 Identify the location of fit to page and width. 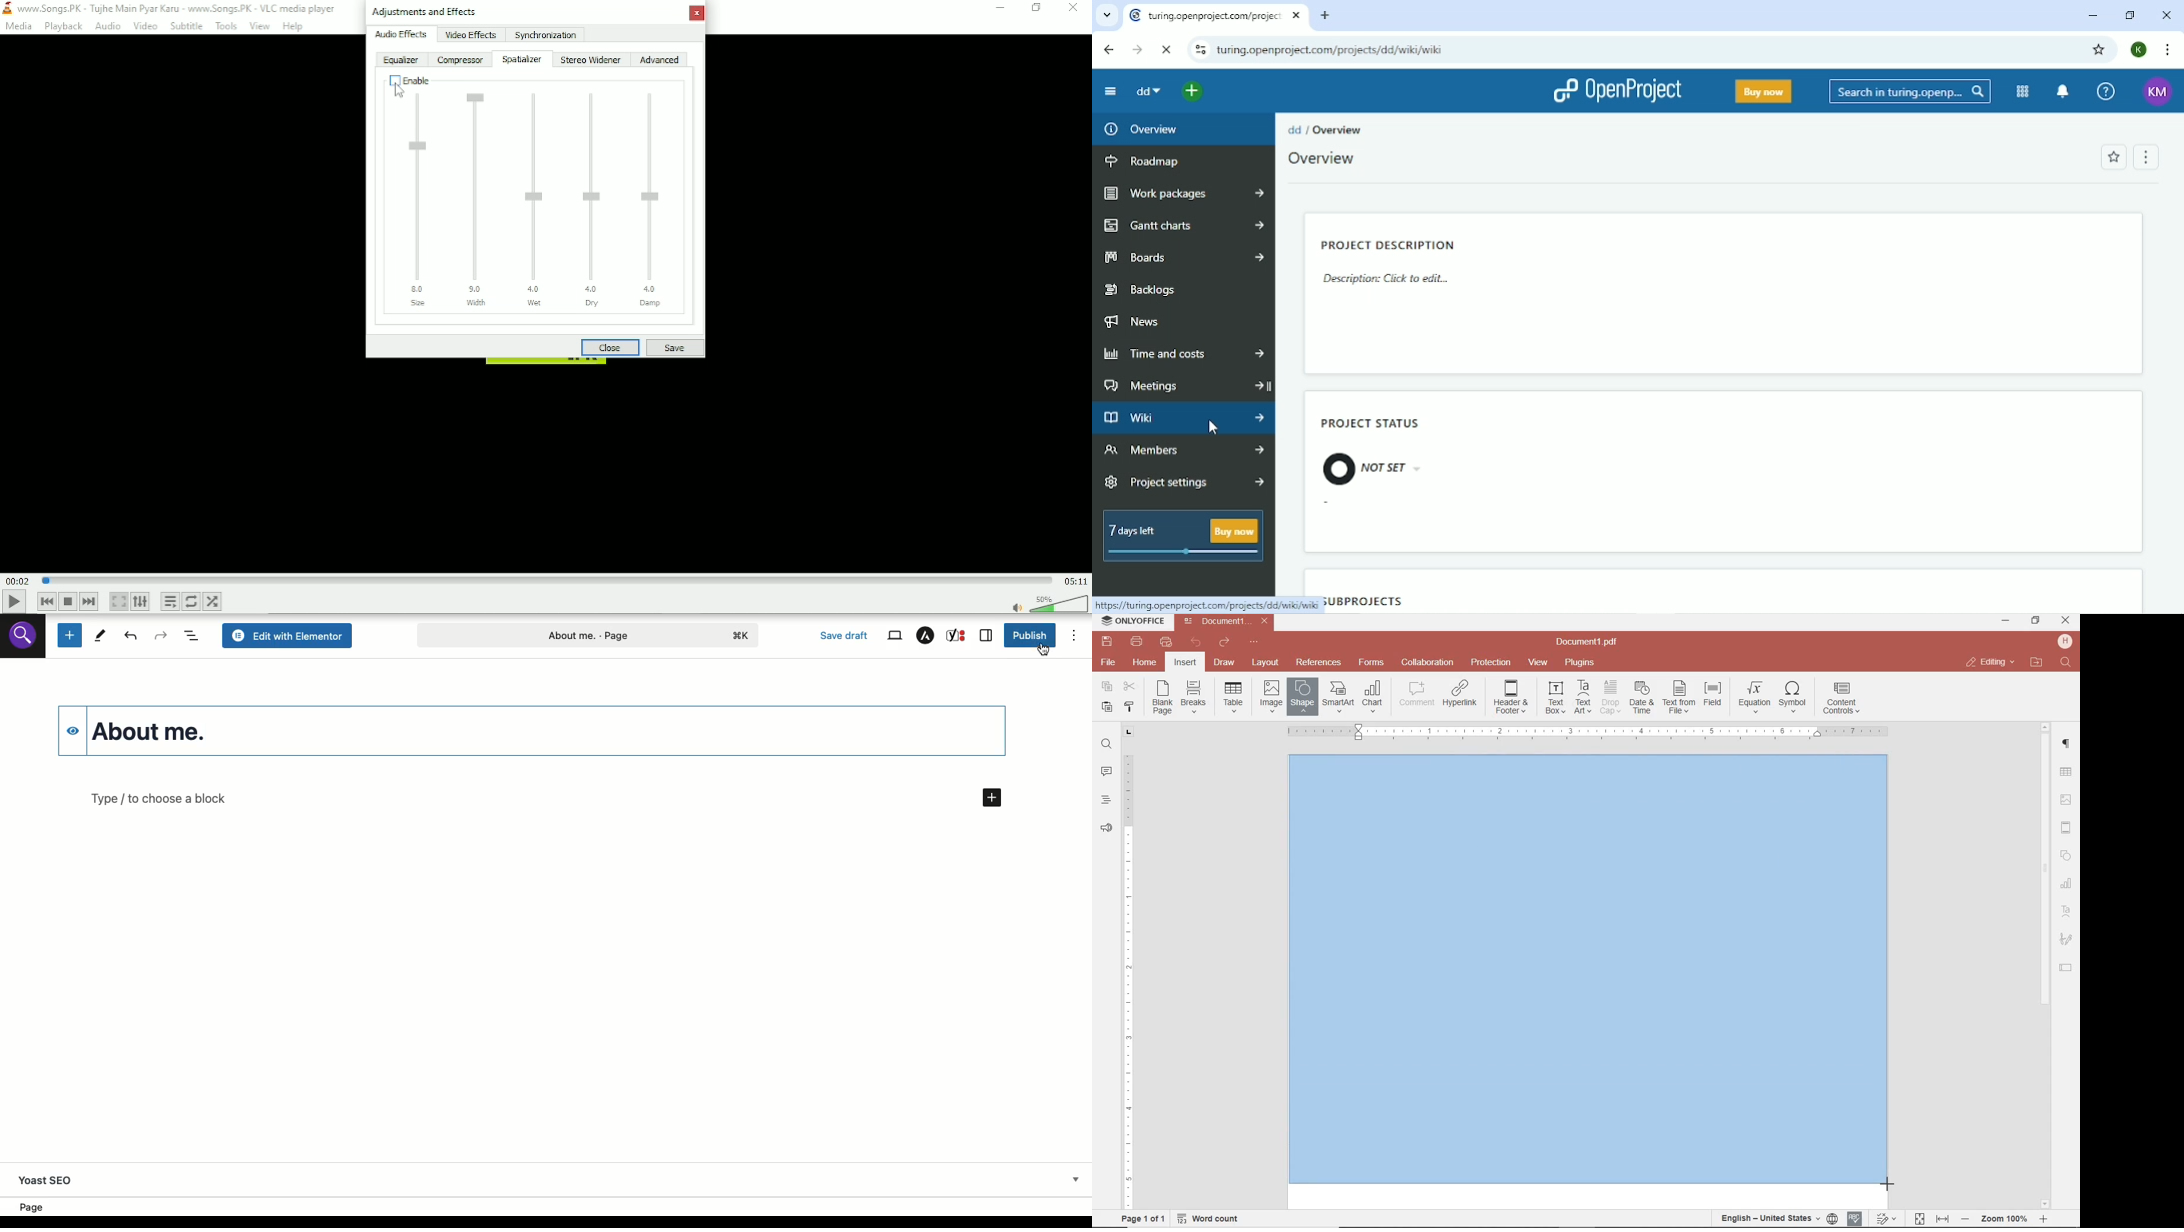
(1929, 1219).